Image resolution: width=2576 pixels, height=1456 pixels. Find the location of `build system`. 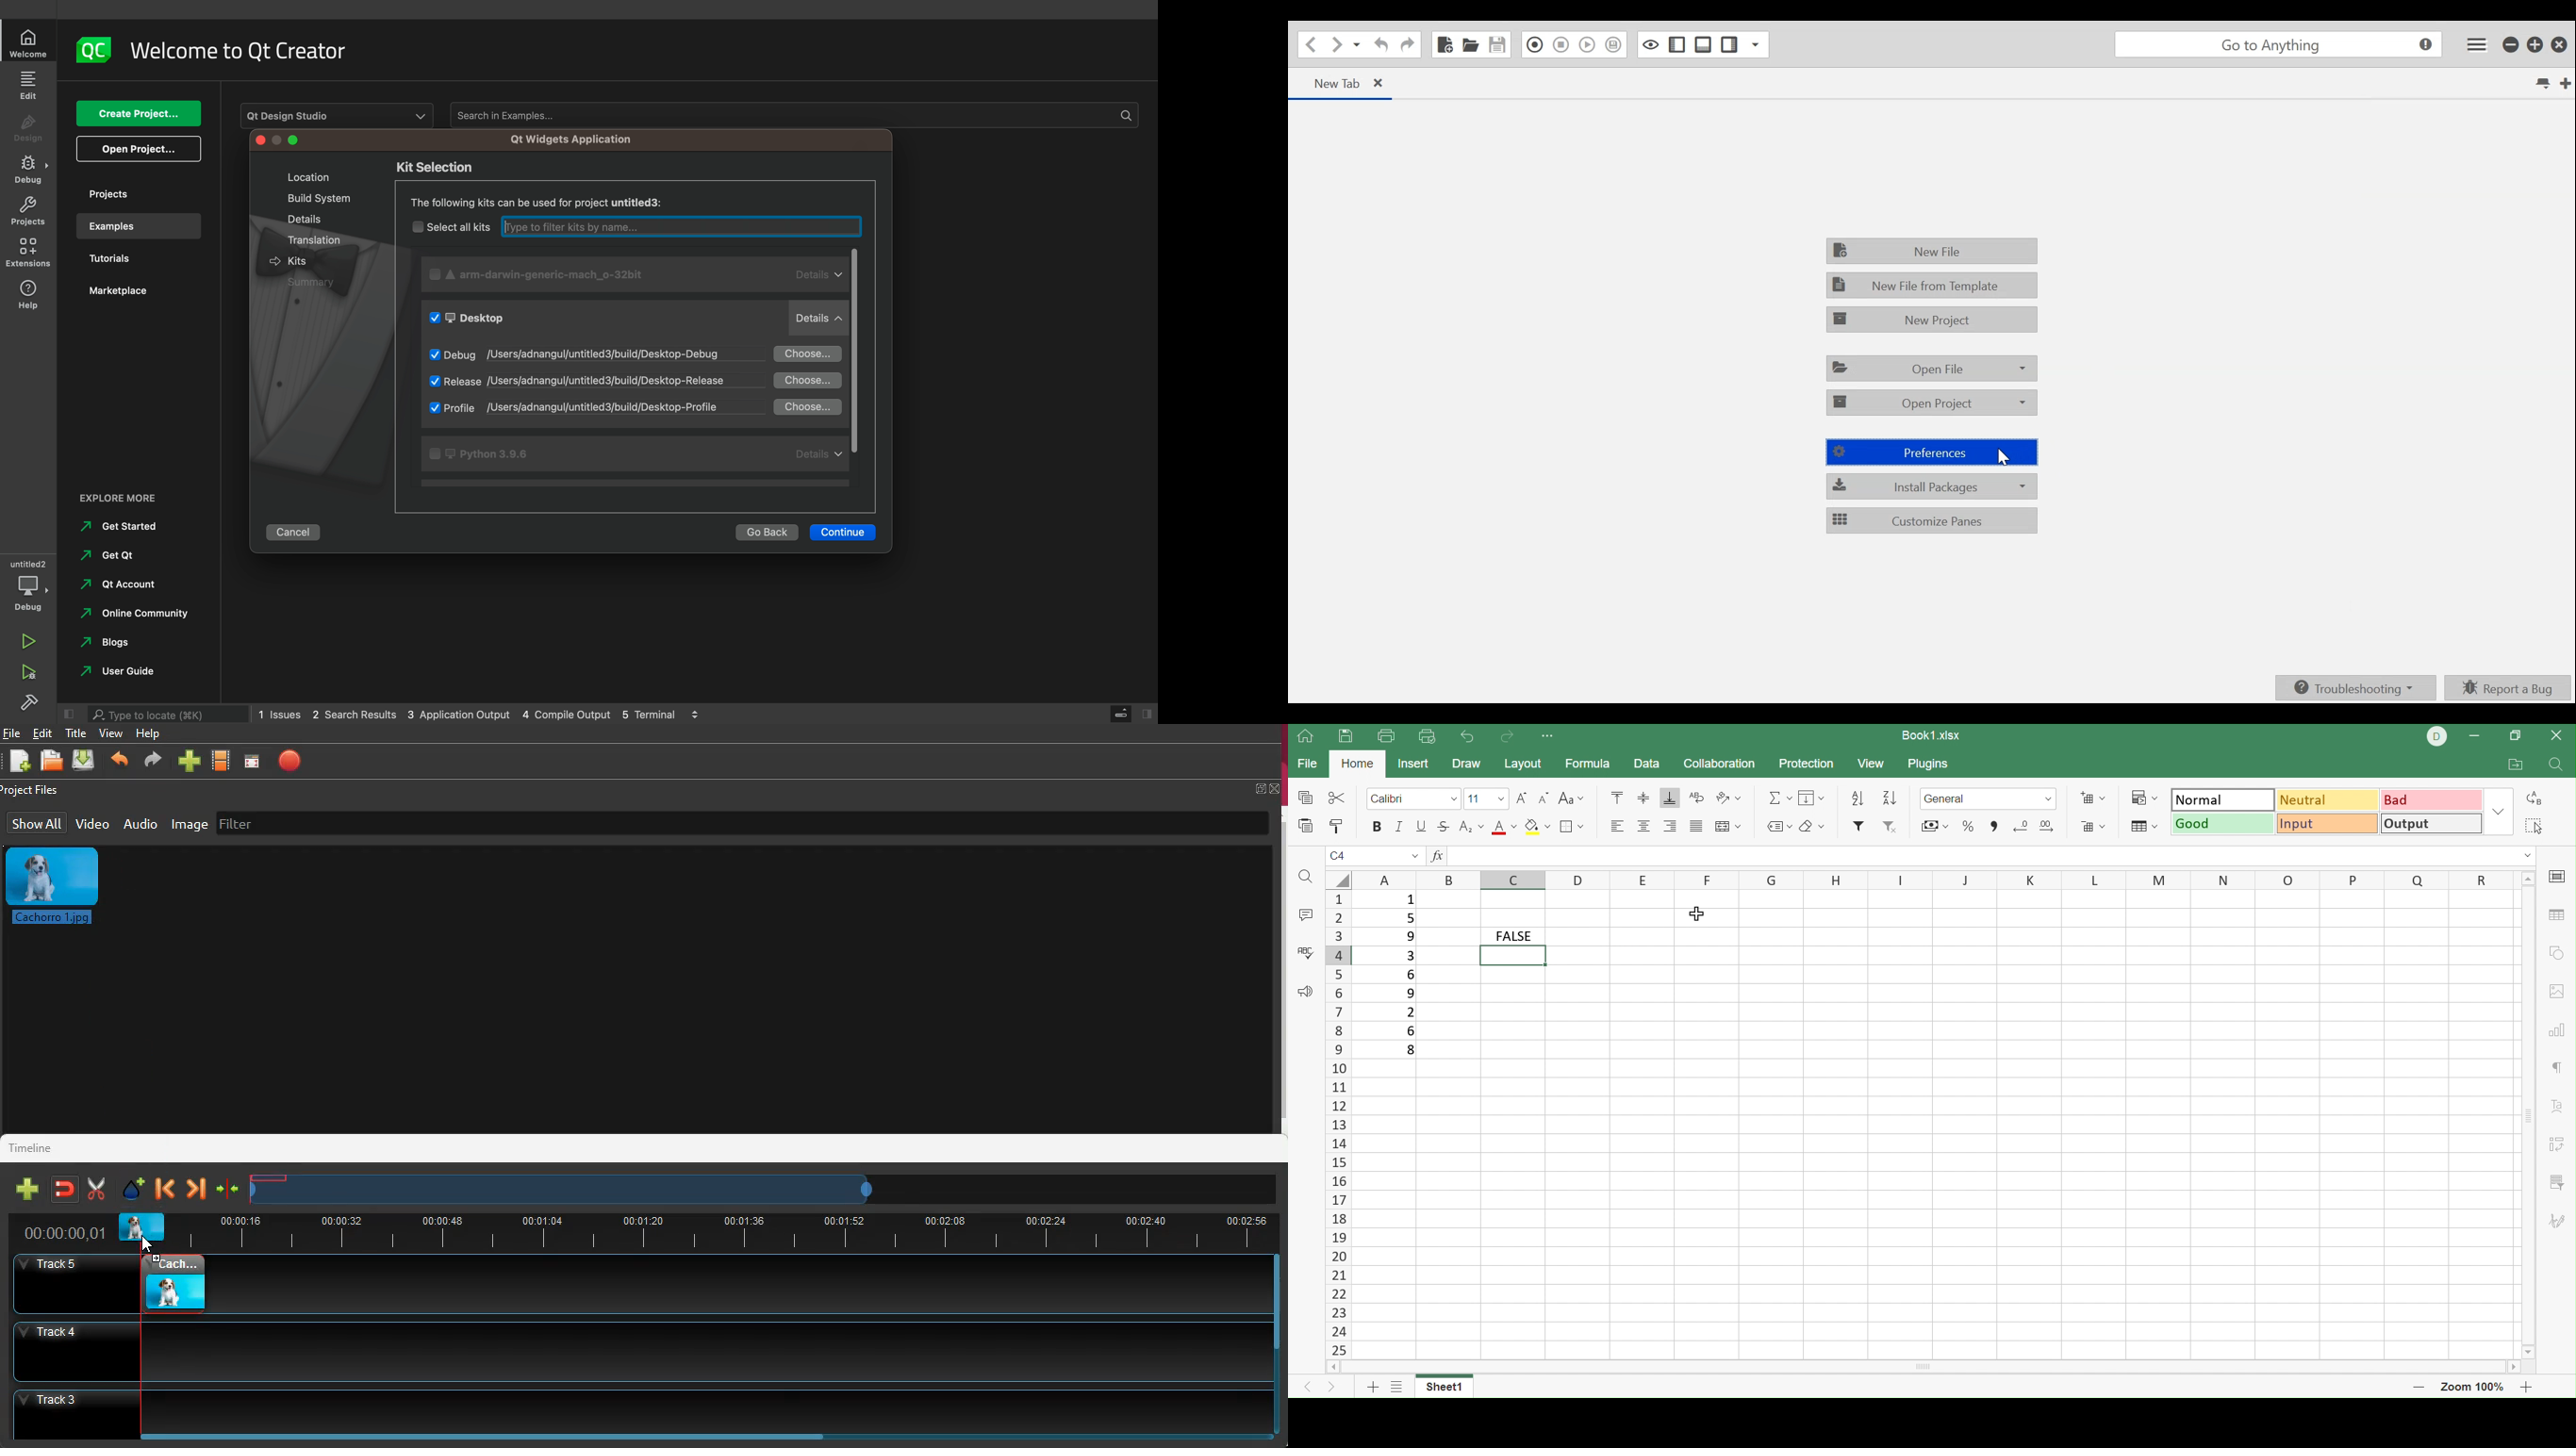

build system is located at coordinates (308, 199).